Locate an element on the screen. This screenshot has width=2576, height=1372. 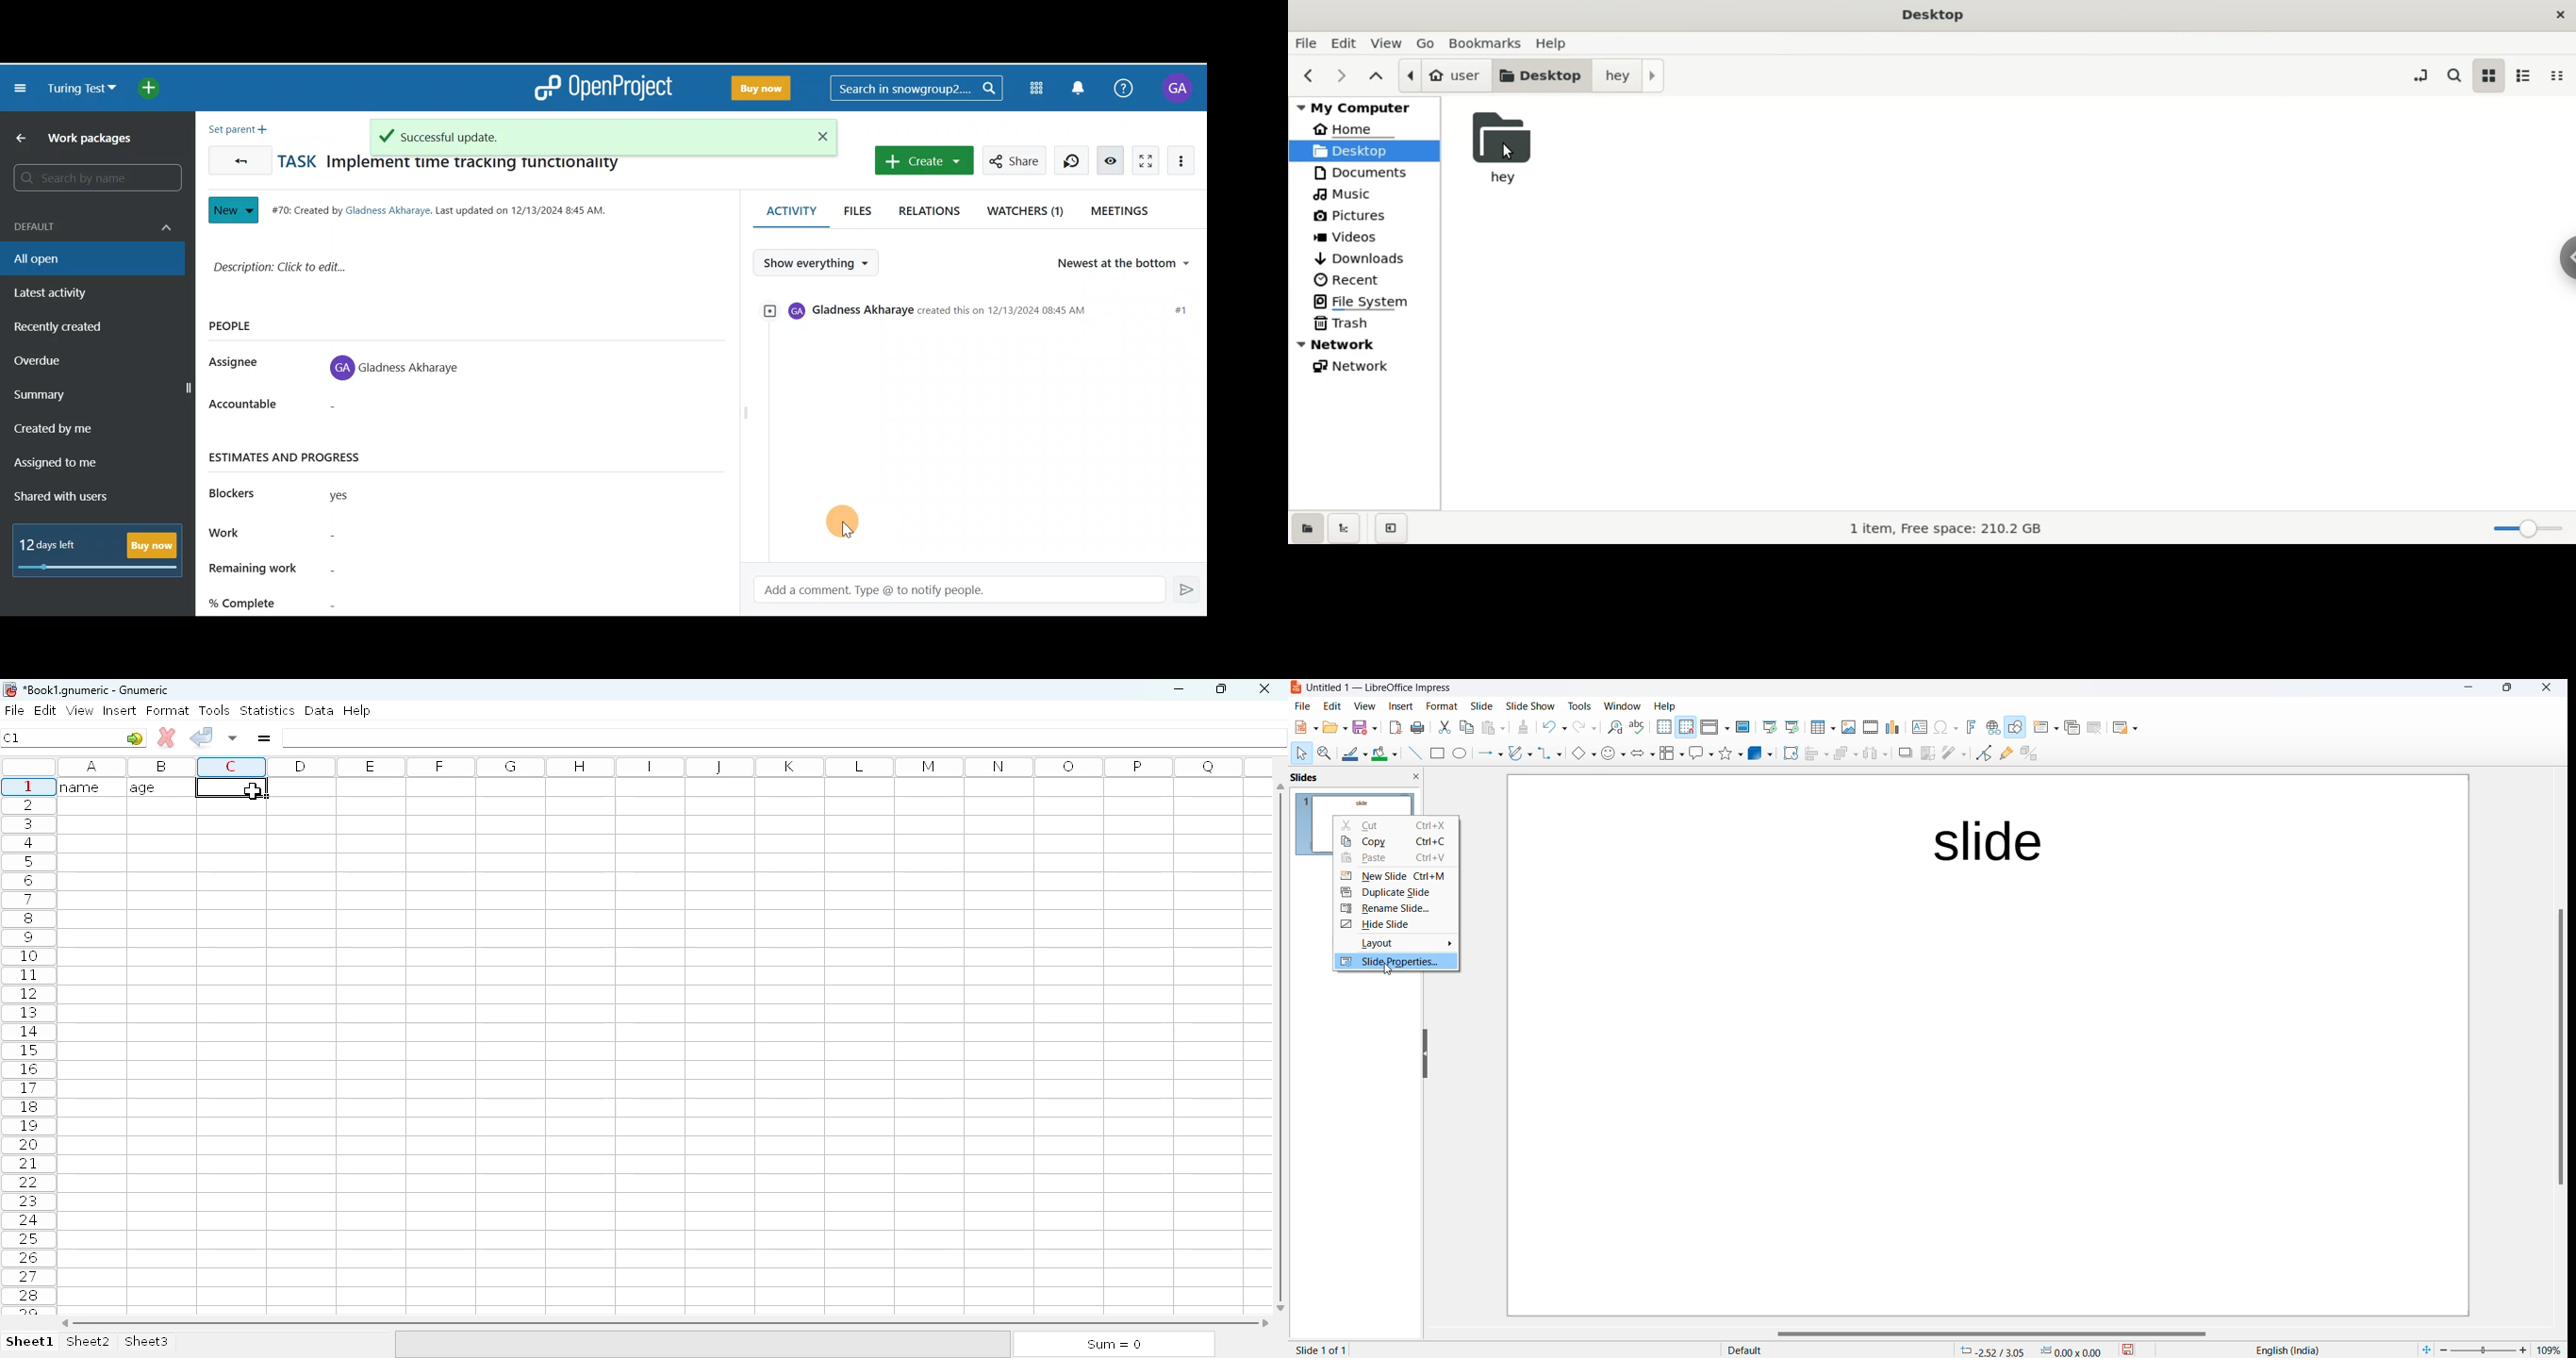
view navigation is located at coordinates (1365, 705).